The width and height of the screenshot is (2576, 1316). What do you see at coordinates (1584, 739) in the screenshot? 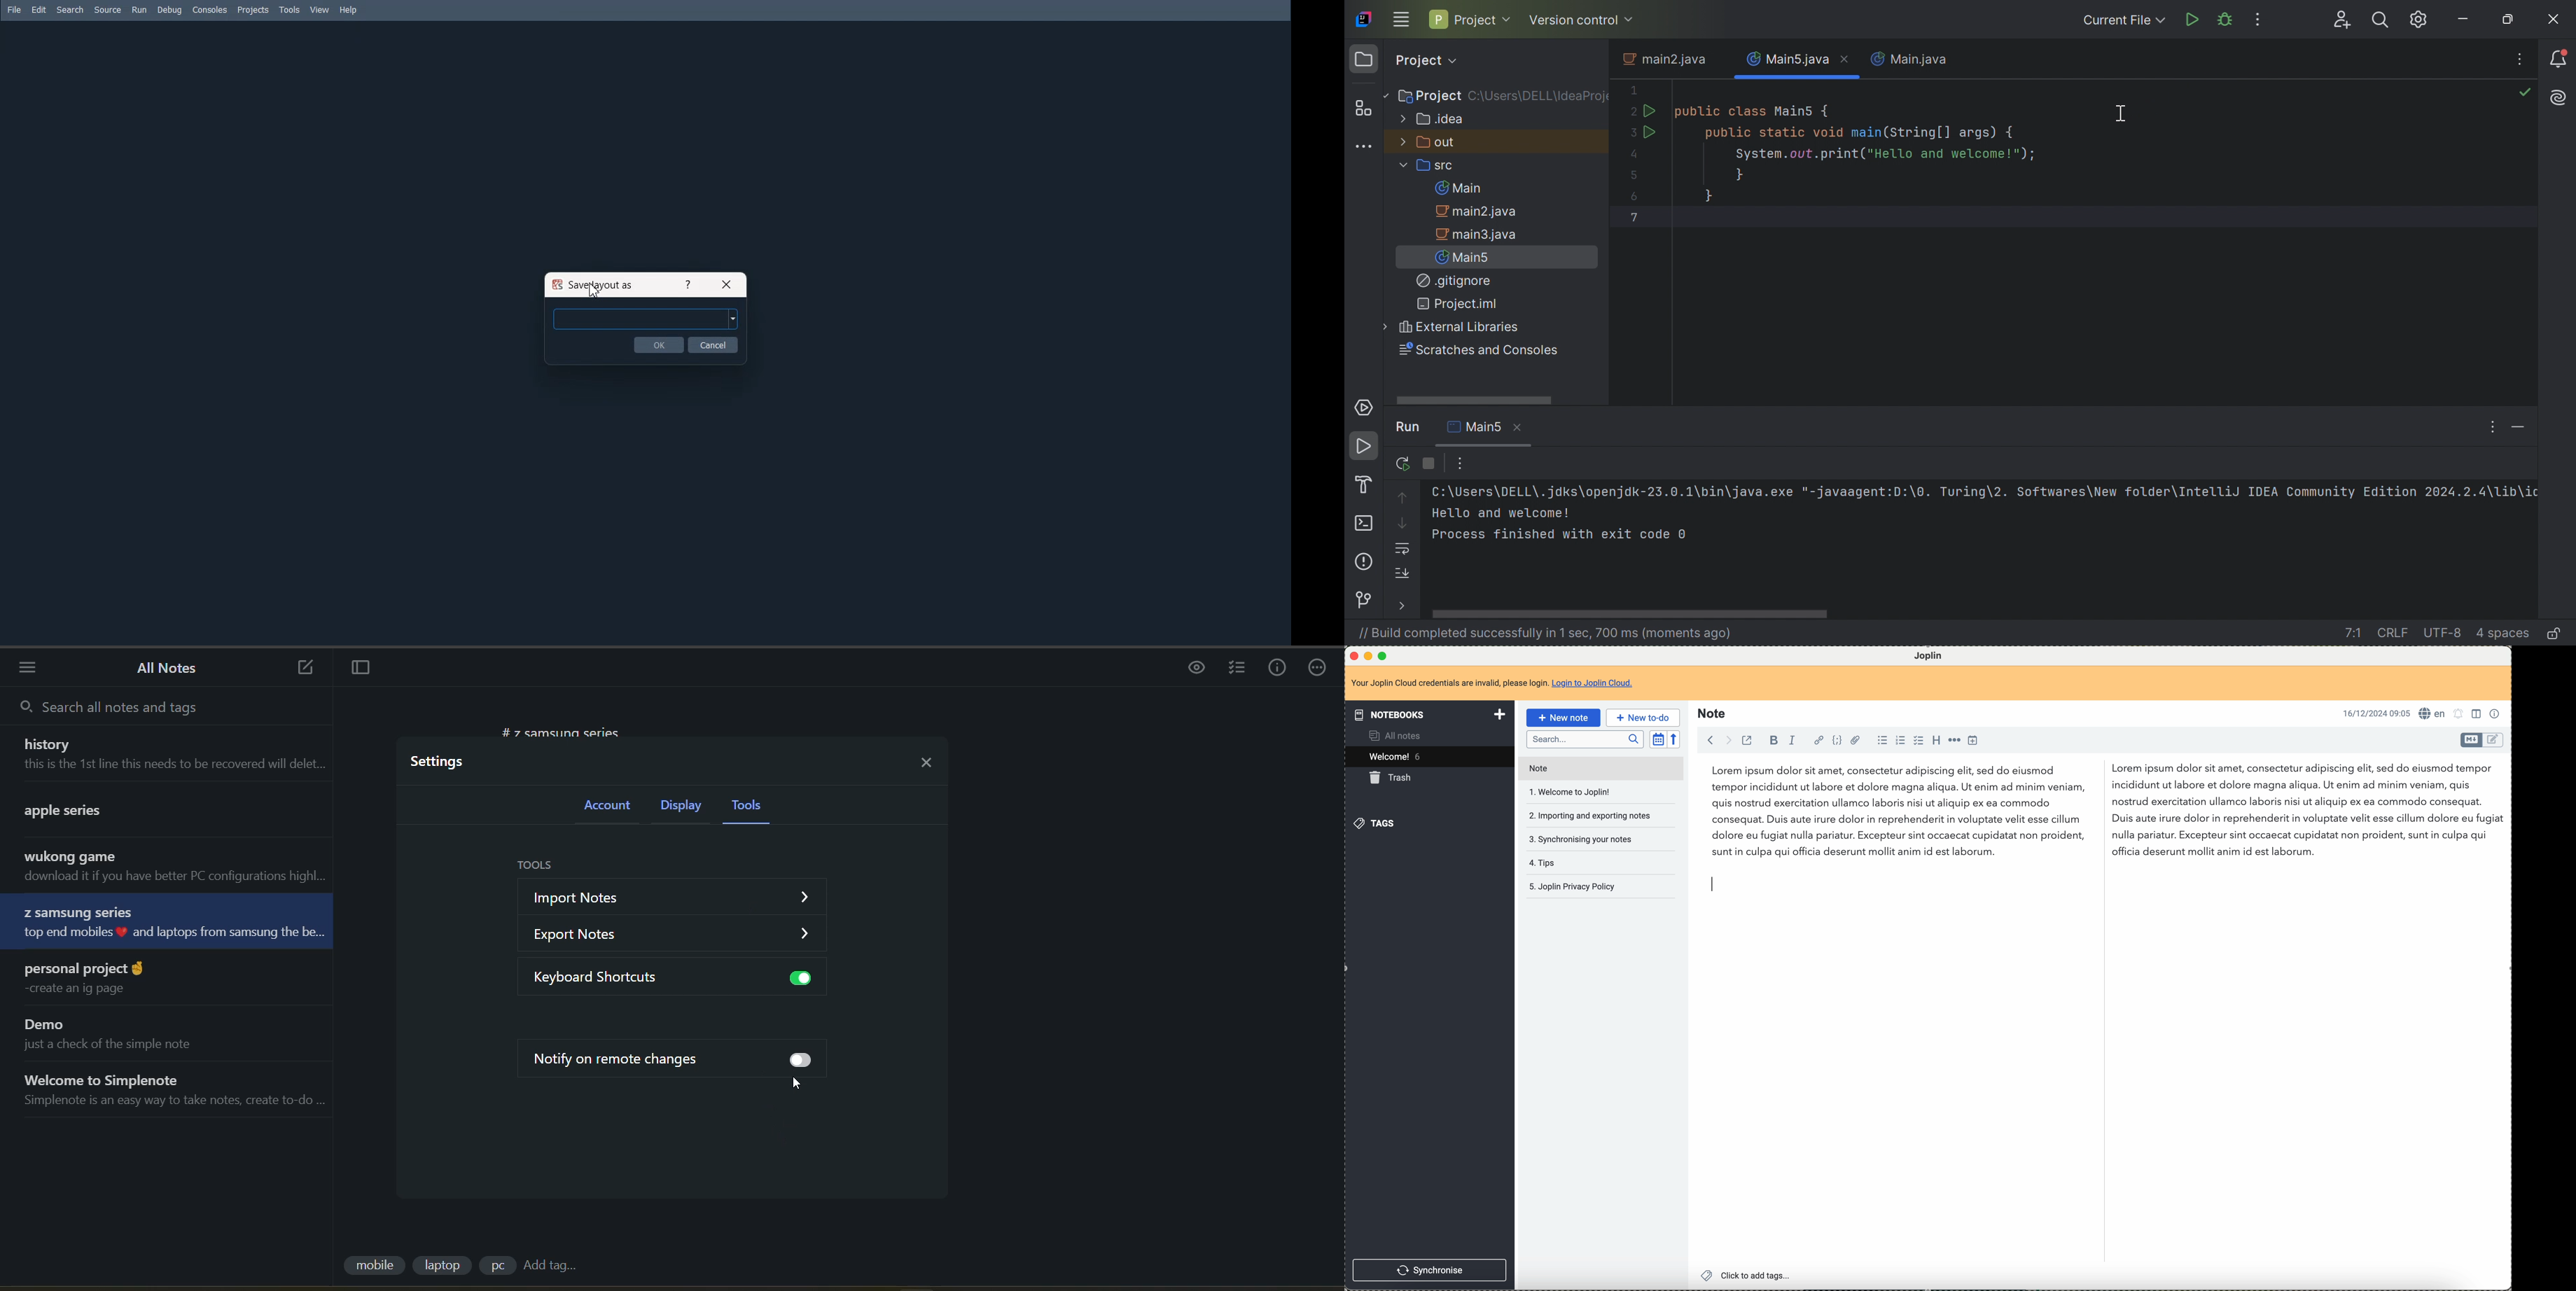
I see `search bar` at bounding box center [1584, 739].